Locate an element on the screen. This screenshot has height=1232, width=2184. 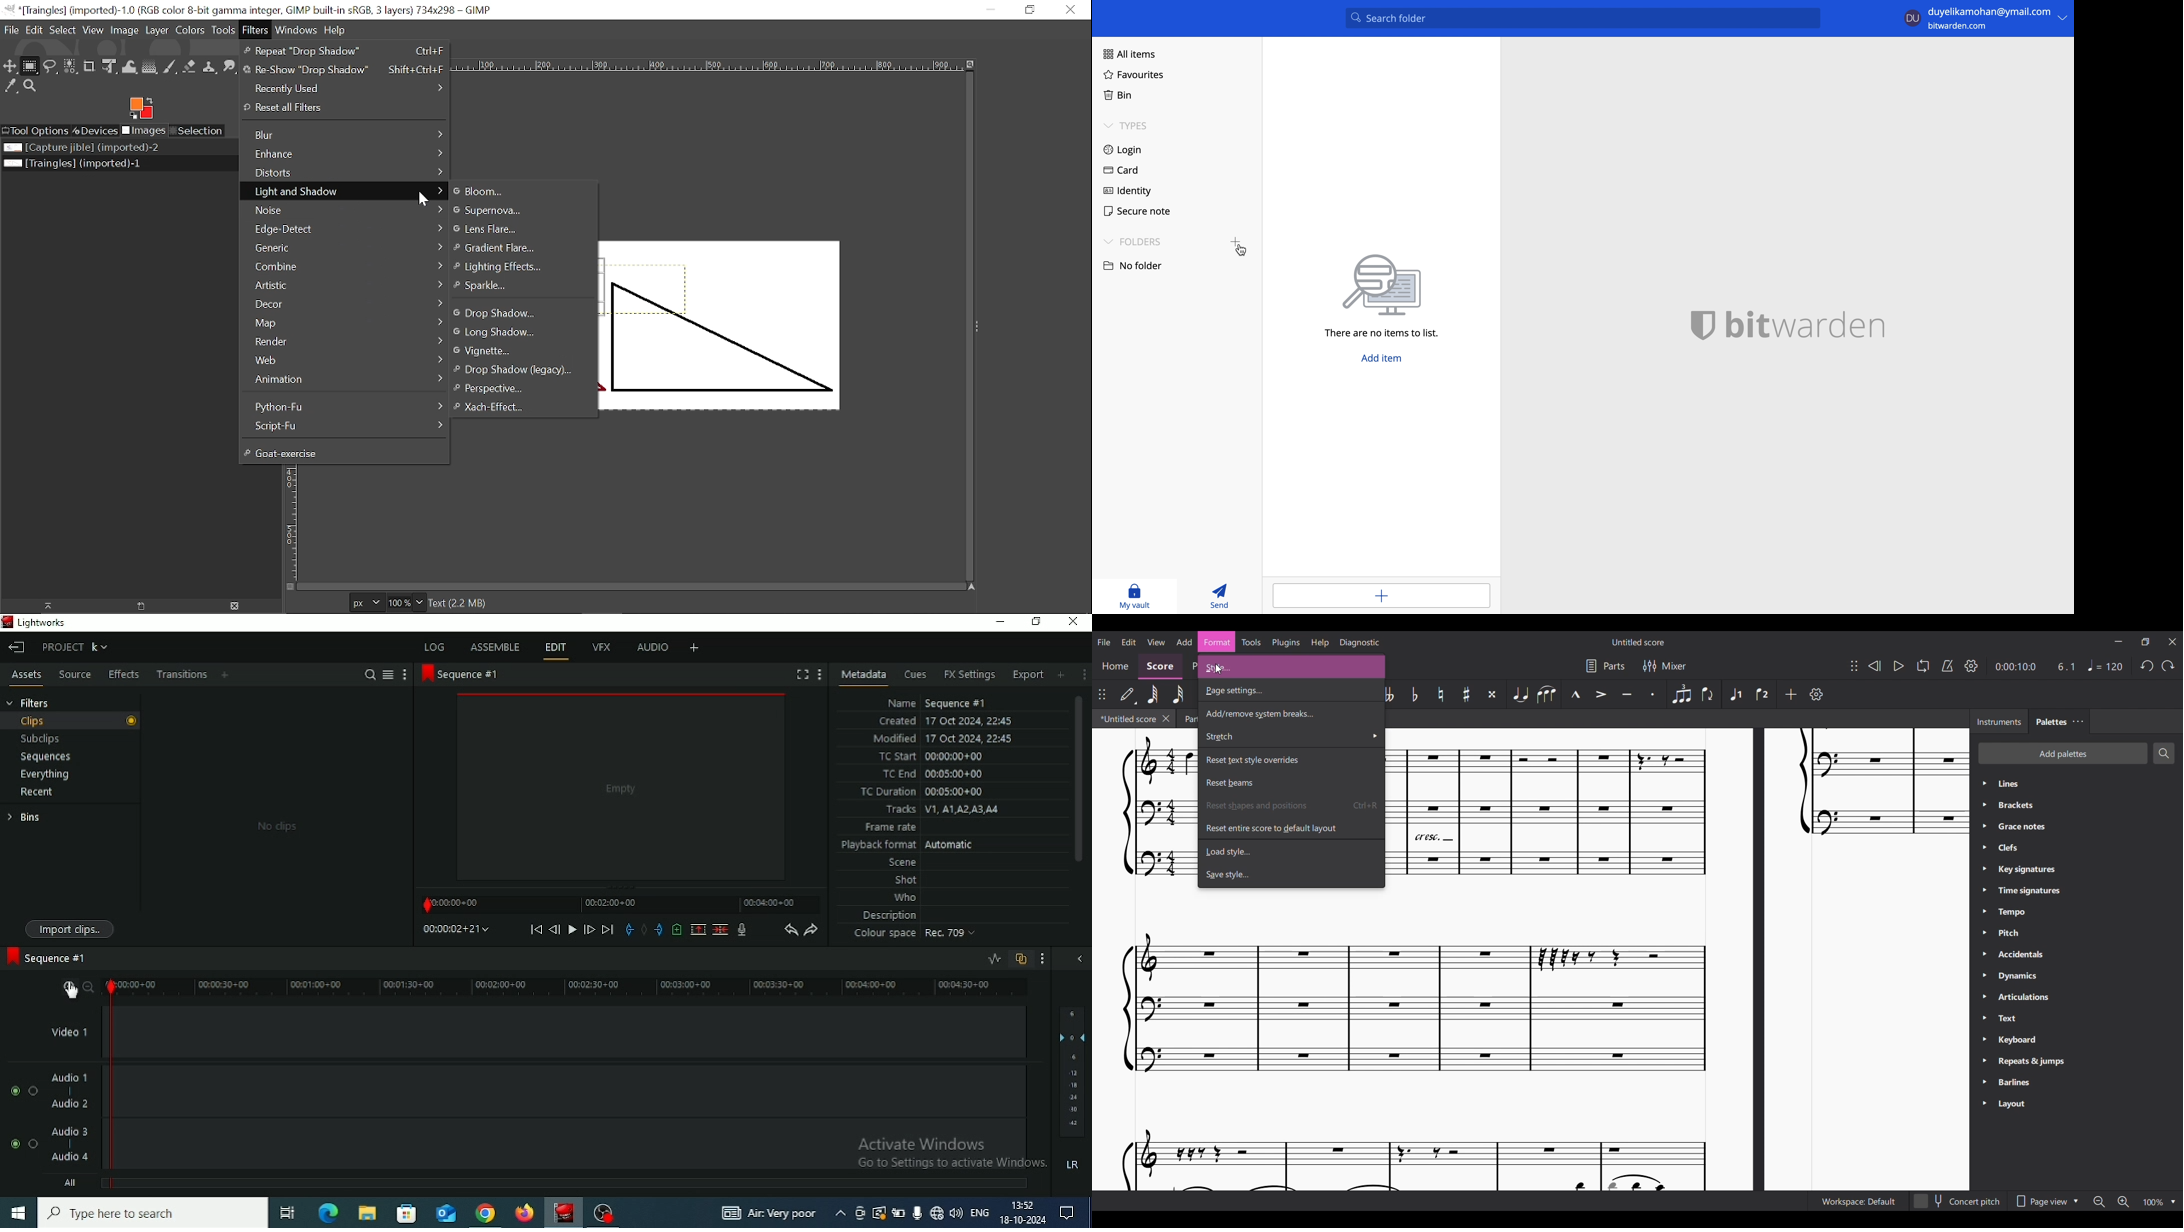
Playback format is located at coordinates (910, 845).